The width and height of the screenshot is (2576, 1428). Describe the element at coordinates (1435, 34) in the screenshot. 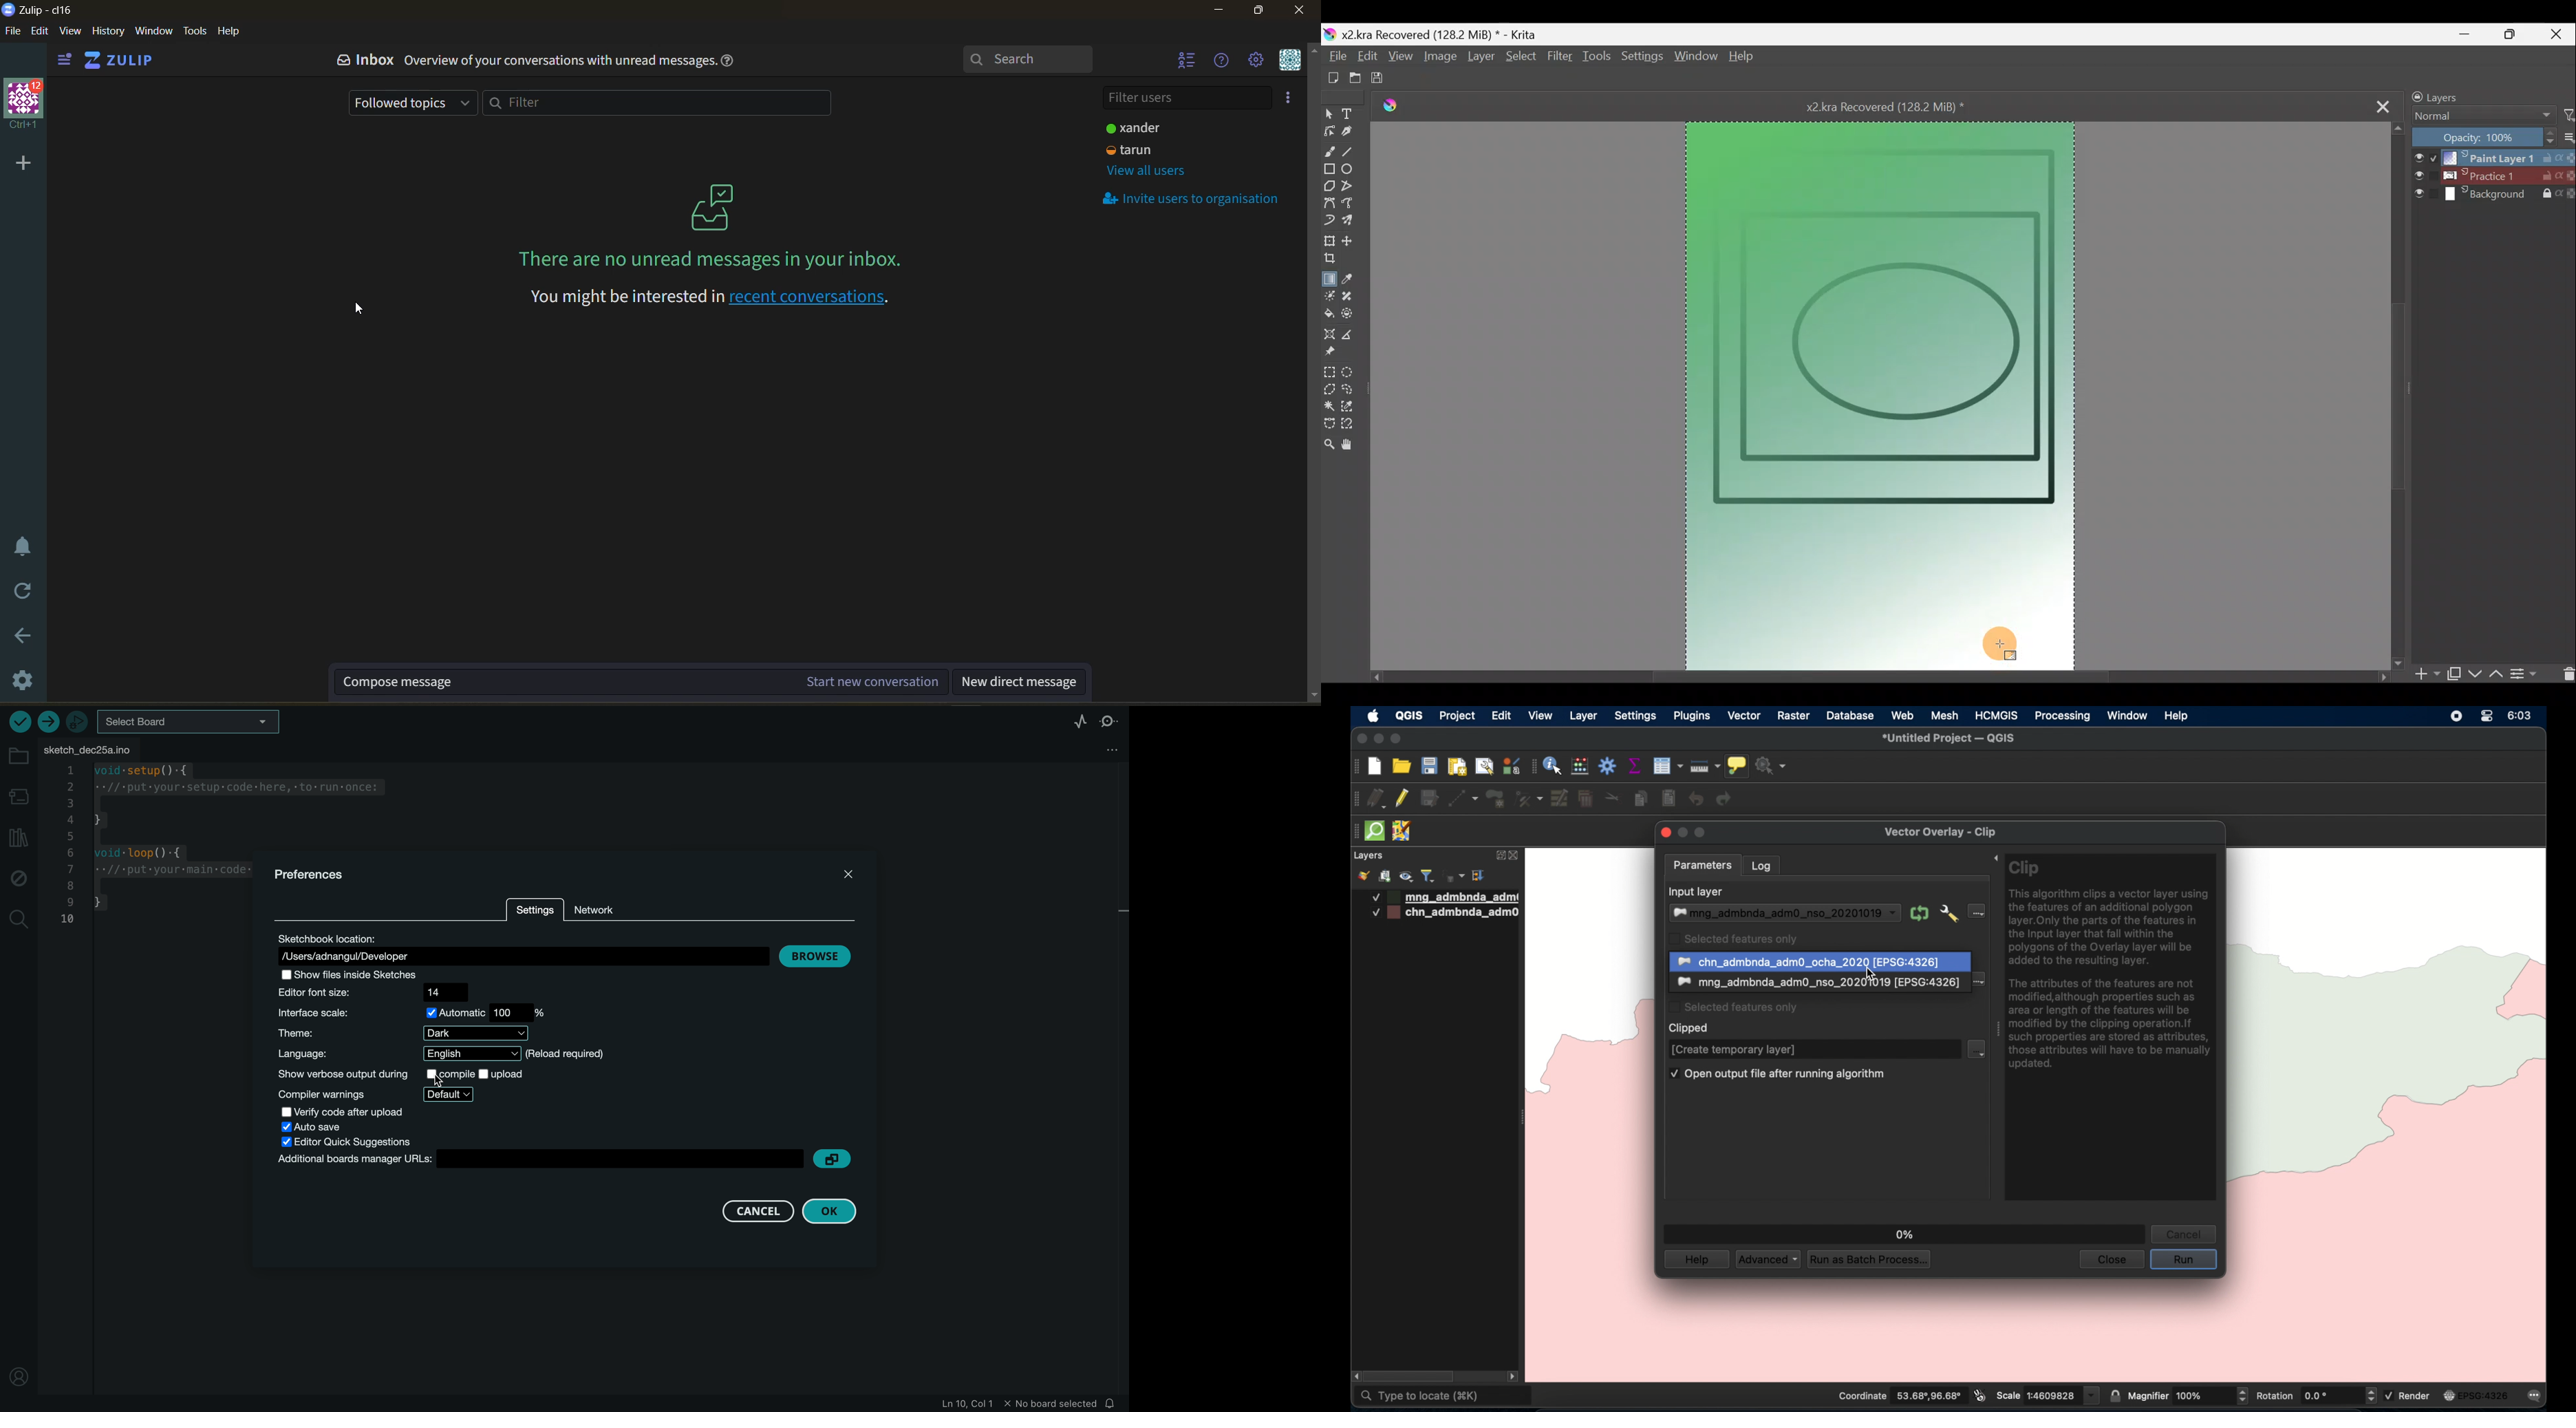

I see `Document name` at that location.